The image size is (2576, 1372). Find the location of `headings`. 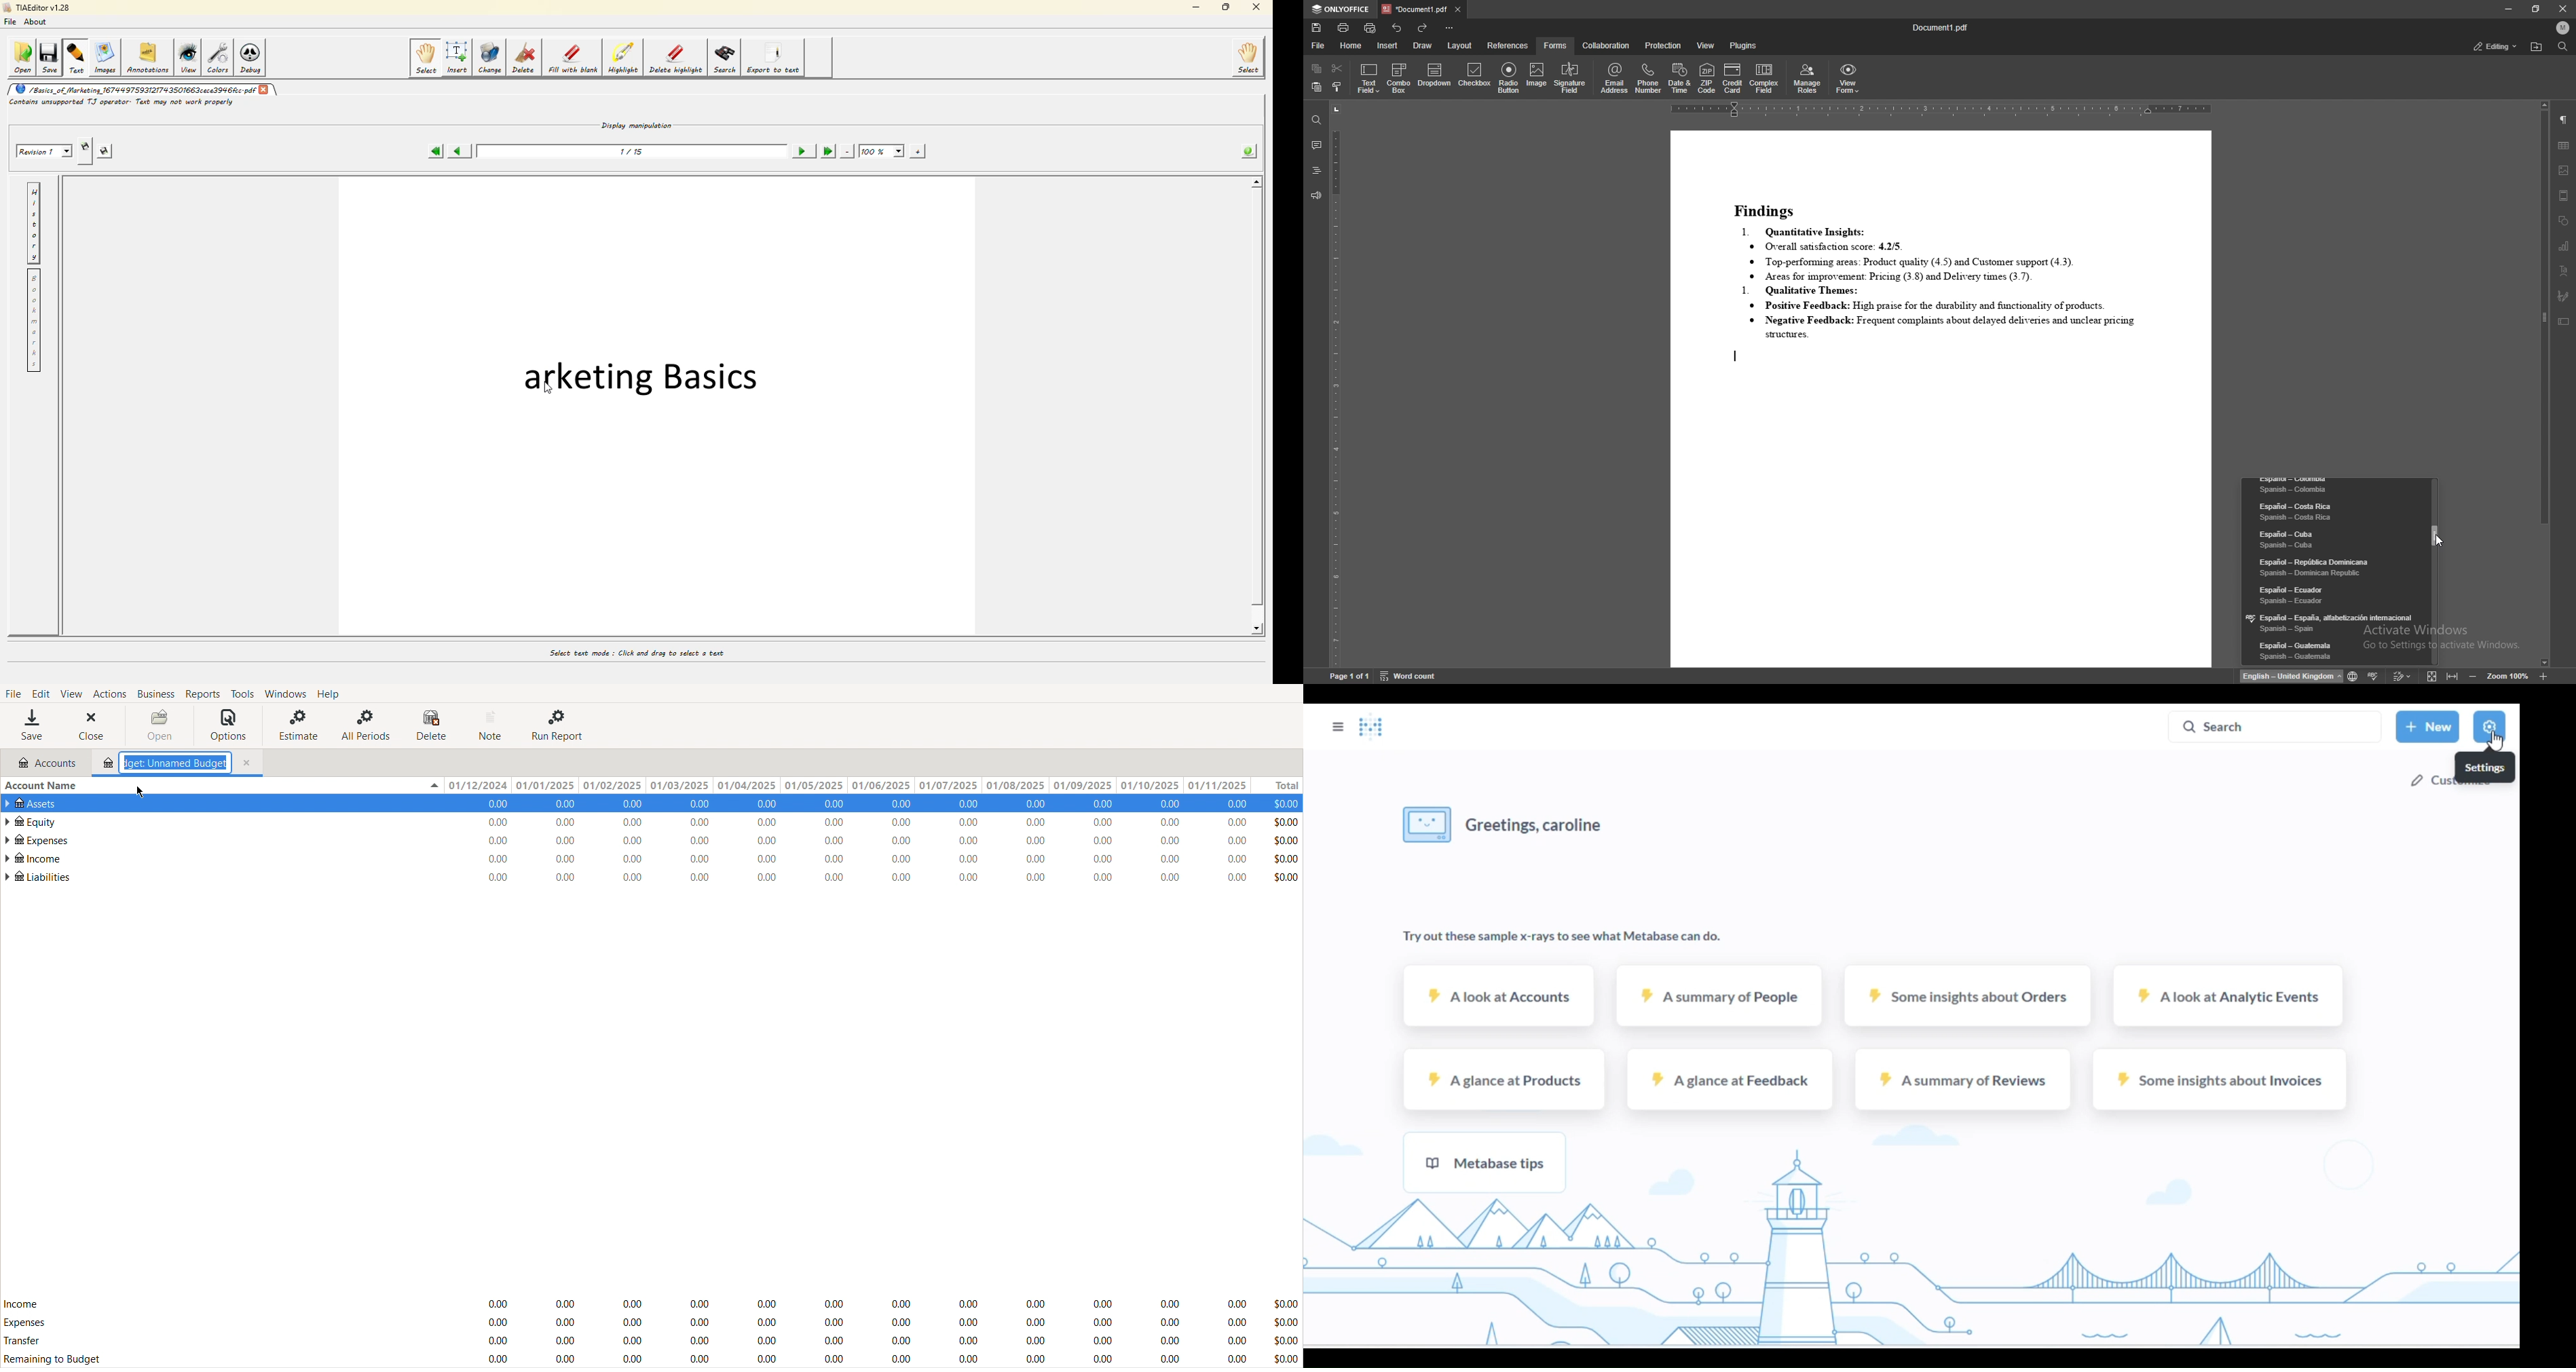

headings is located at coordinates (1316, 170).